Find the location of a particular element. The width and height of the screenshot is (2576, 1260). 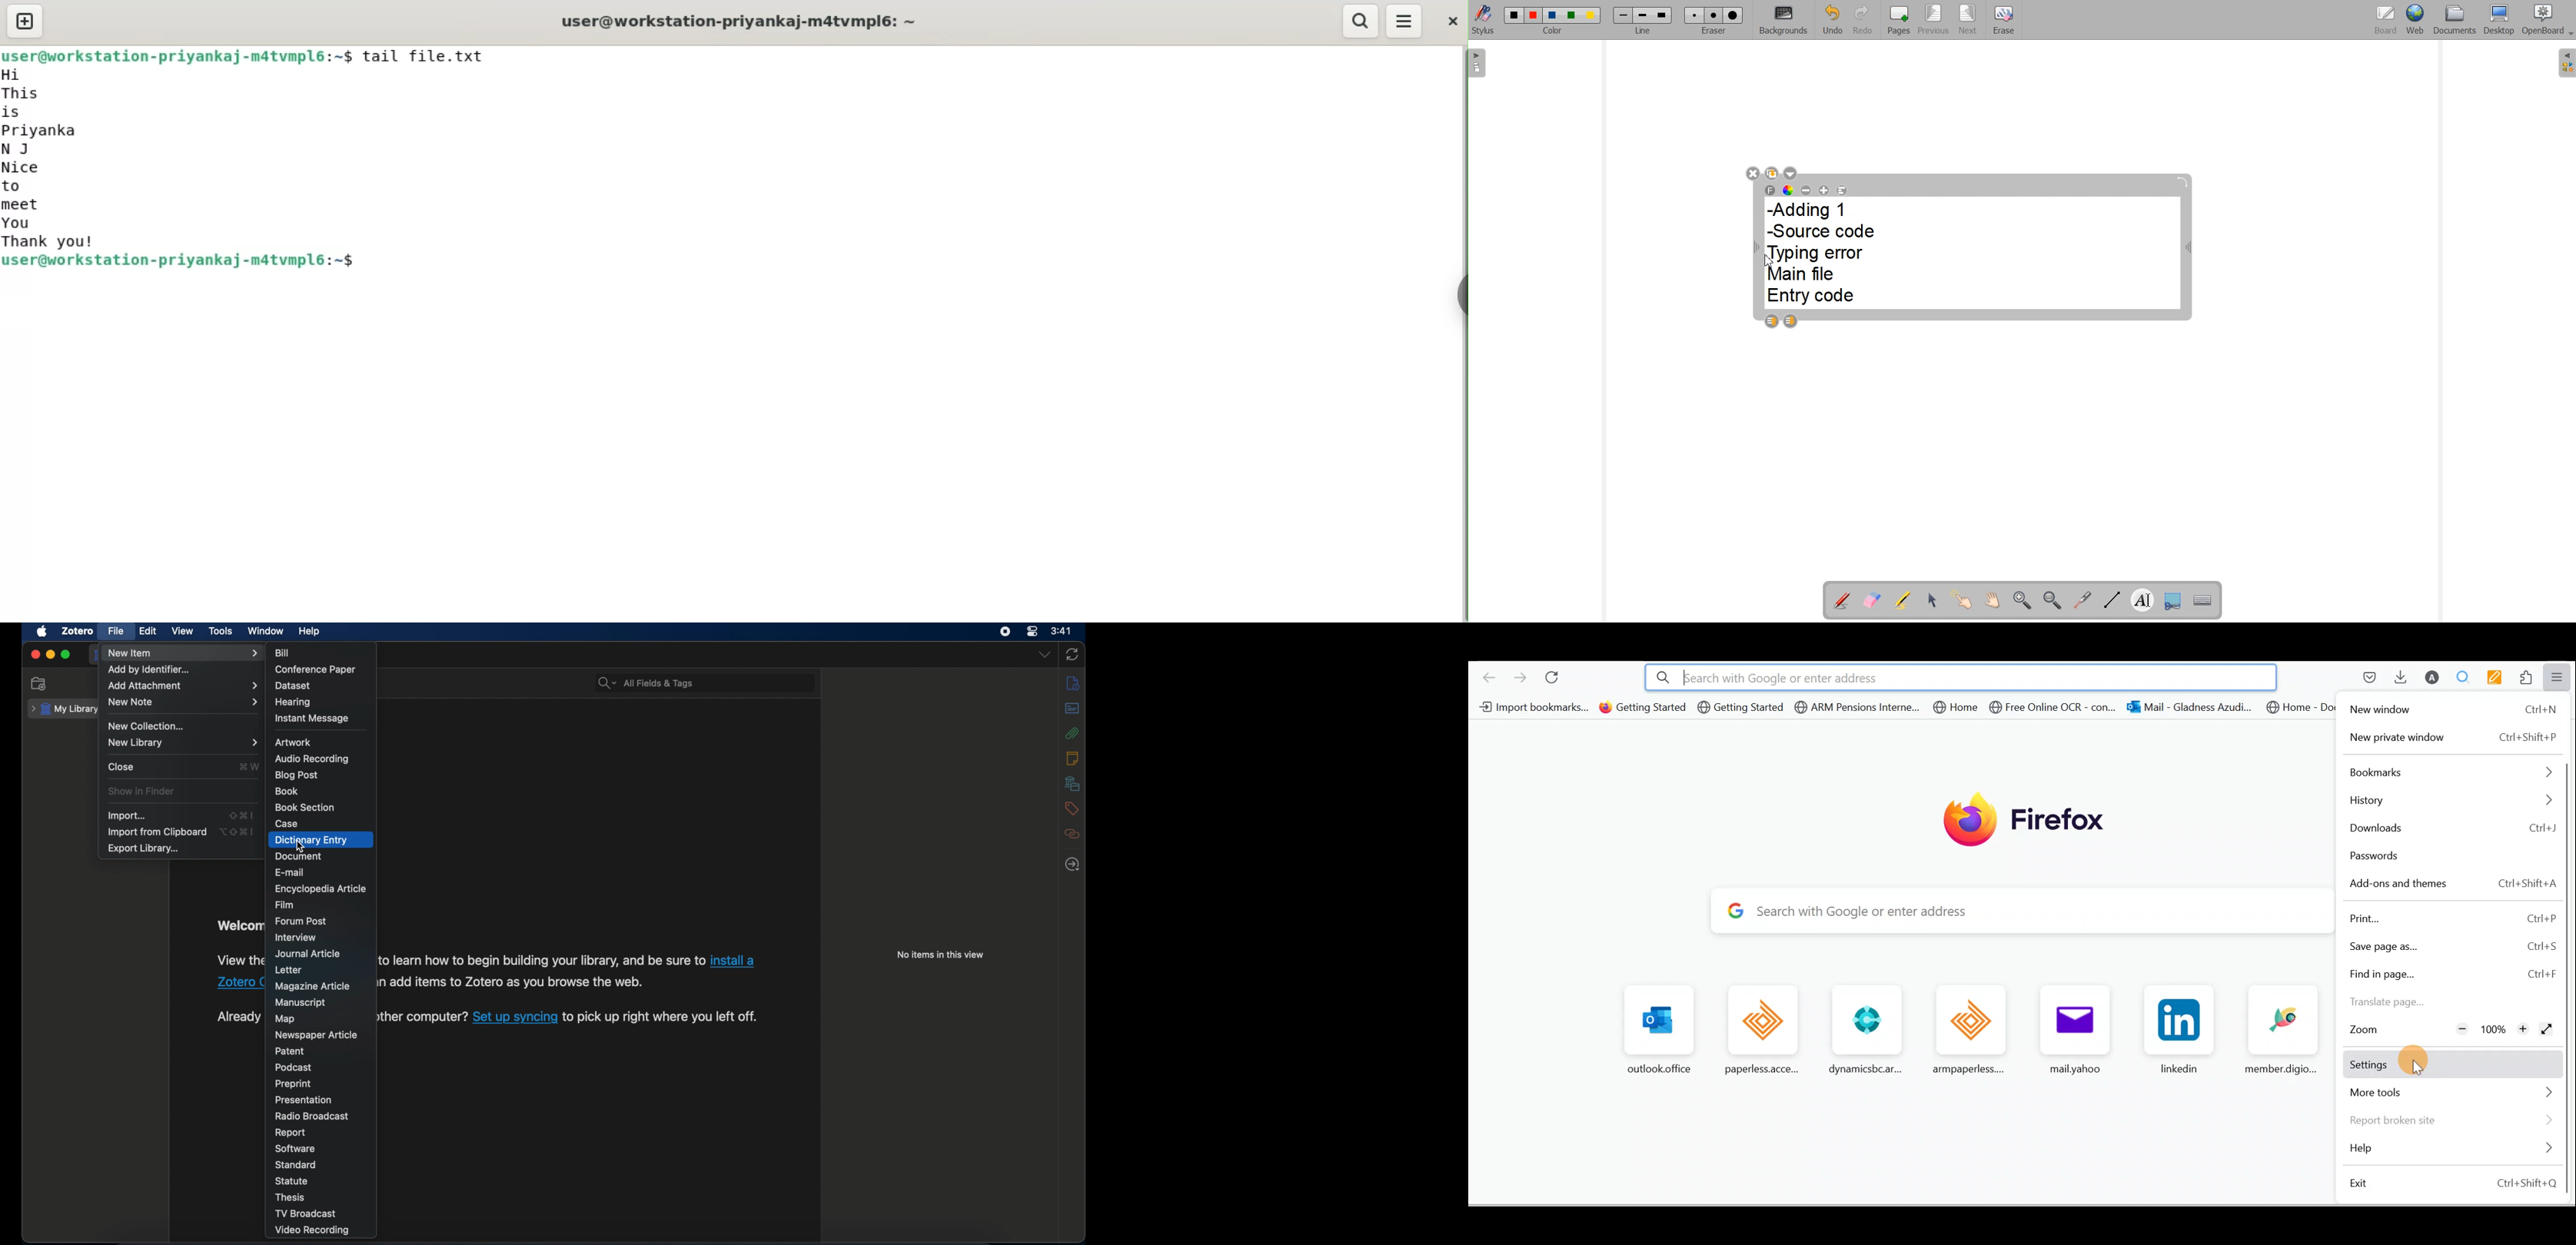

related is located at coordinates (1073, 833).